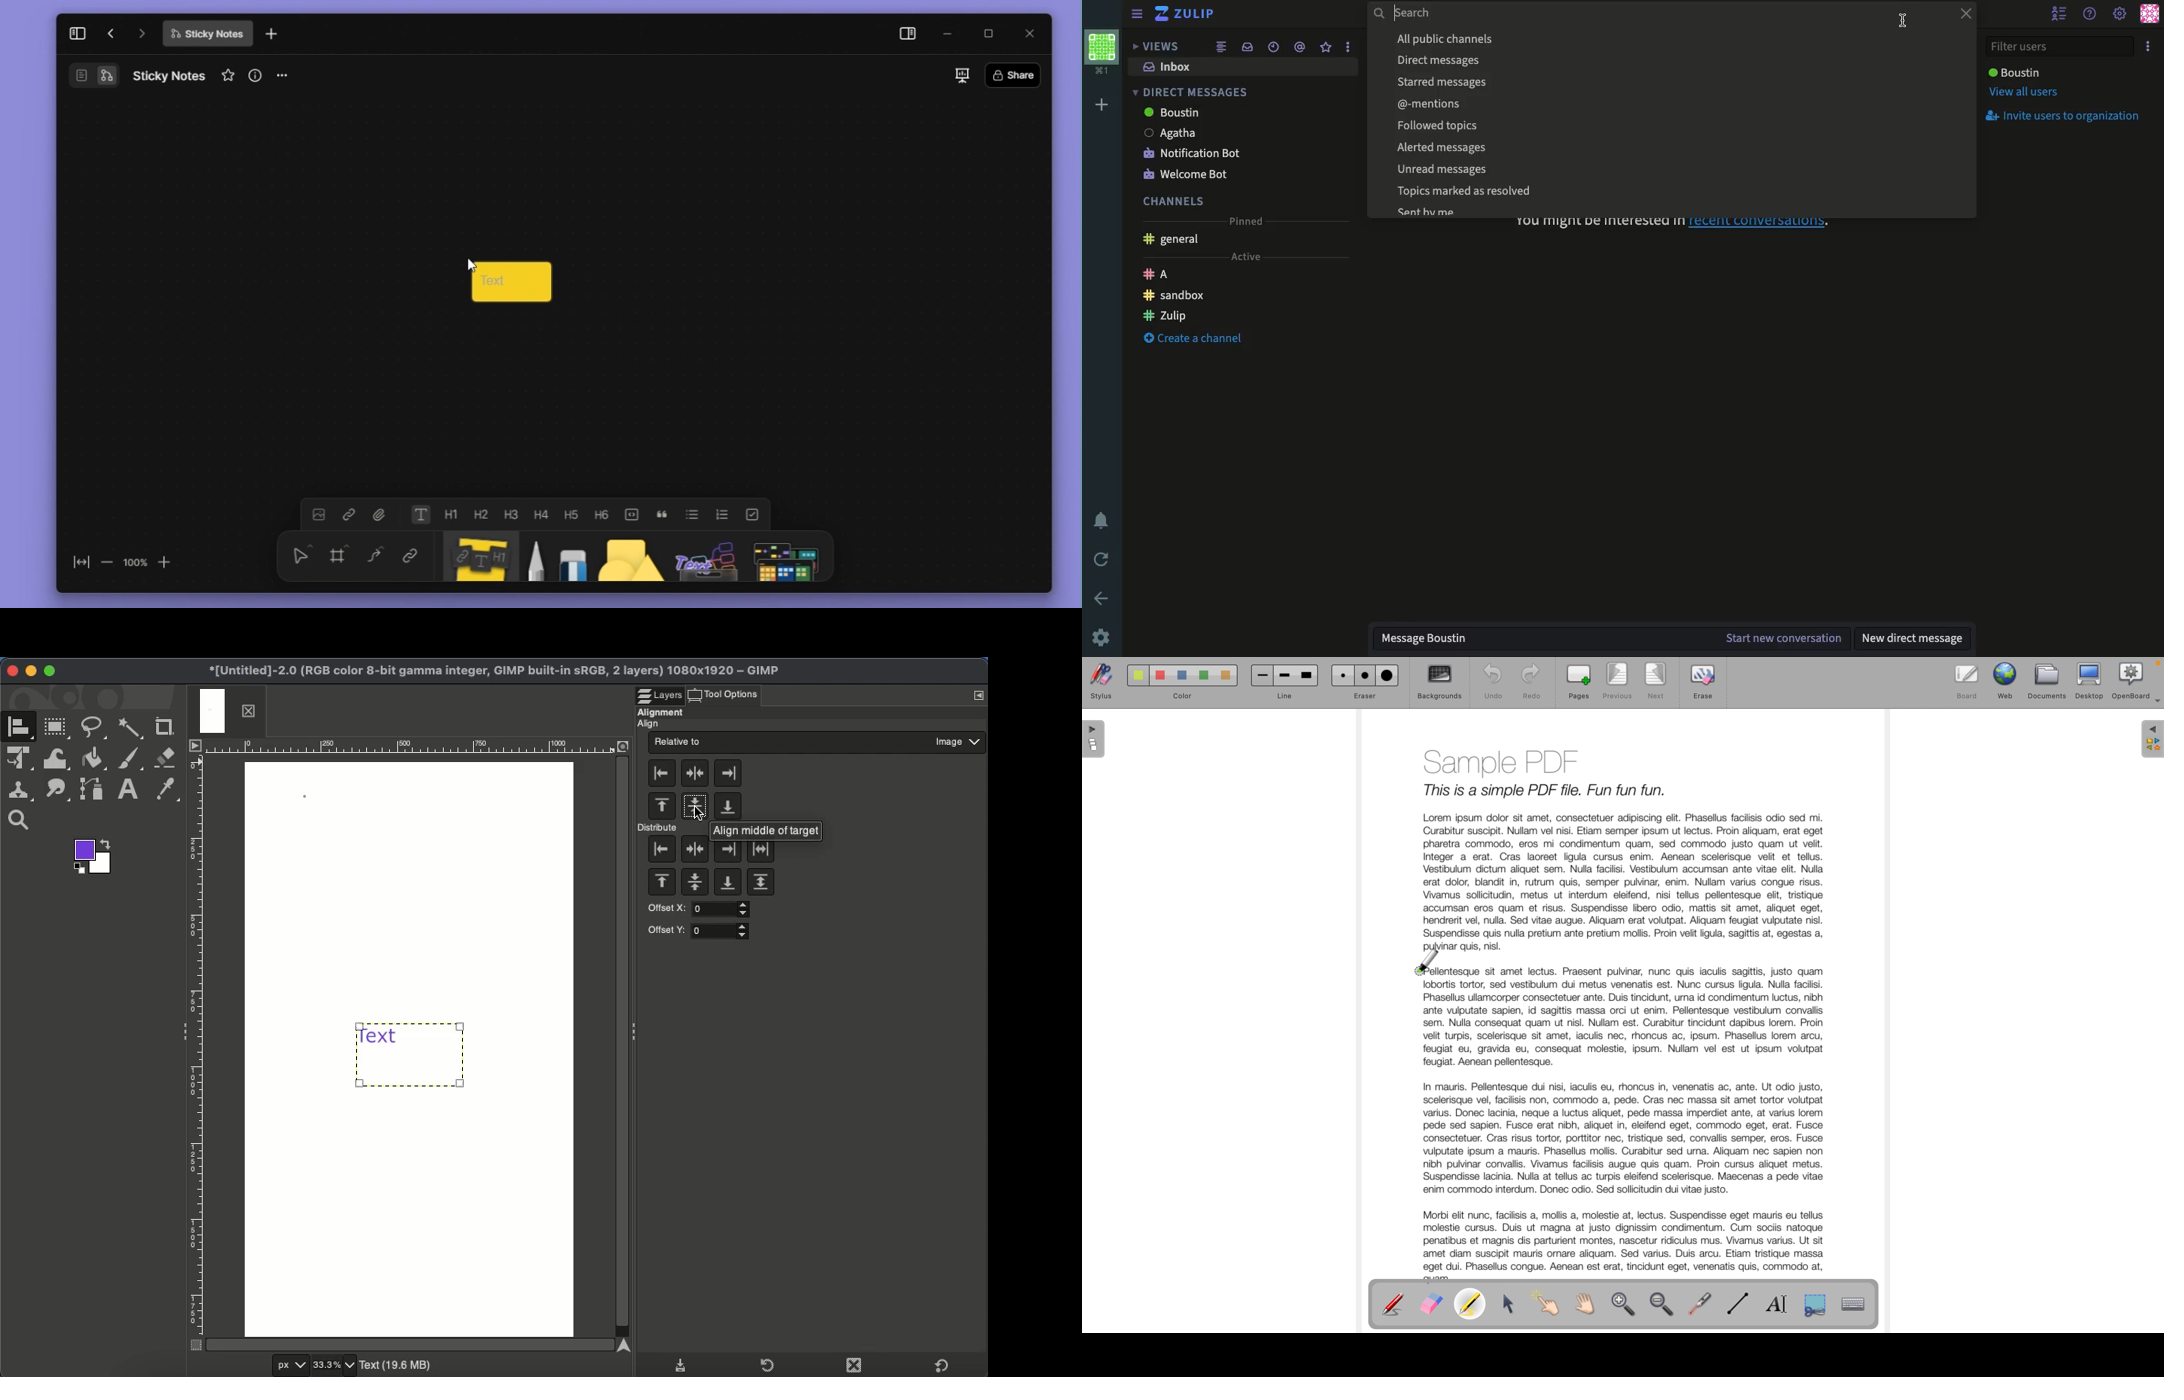  Describe the element at coordinates (1156, 275) in the screenshot. I see `A` at that location.